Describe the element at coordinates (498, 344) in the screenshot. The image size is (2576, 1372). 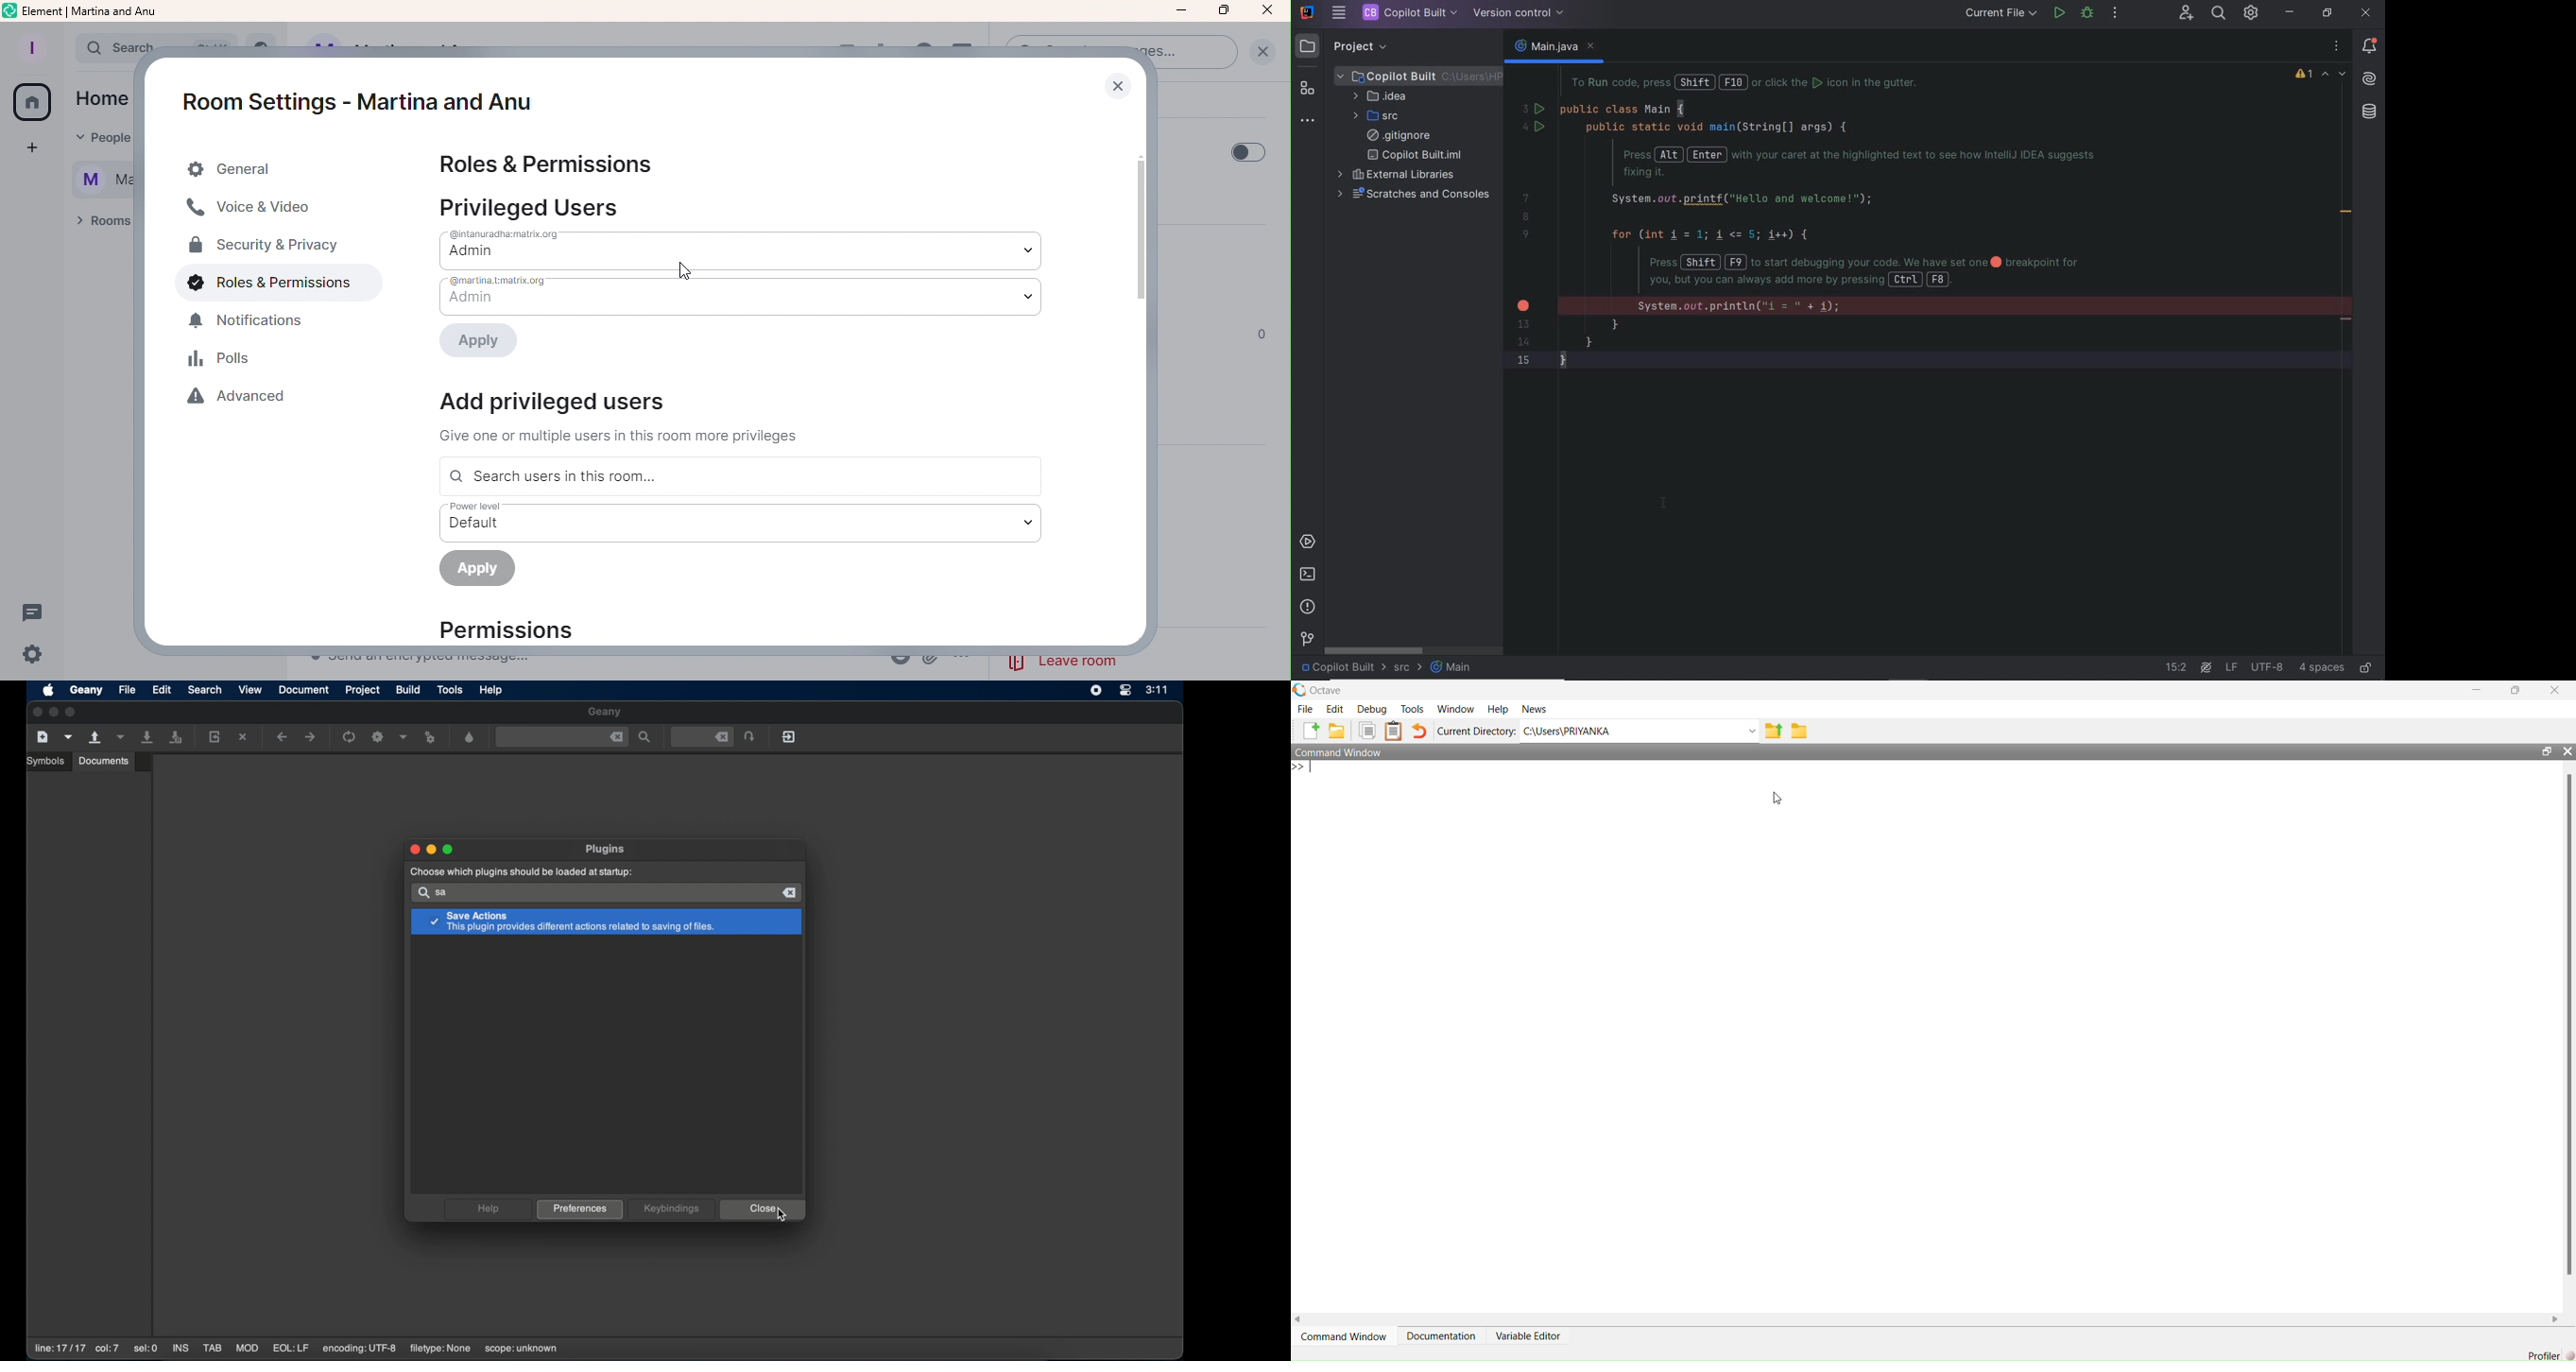
I see `Apply` at that location.